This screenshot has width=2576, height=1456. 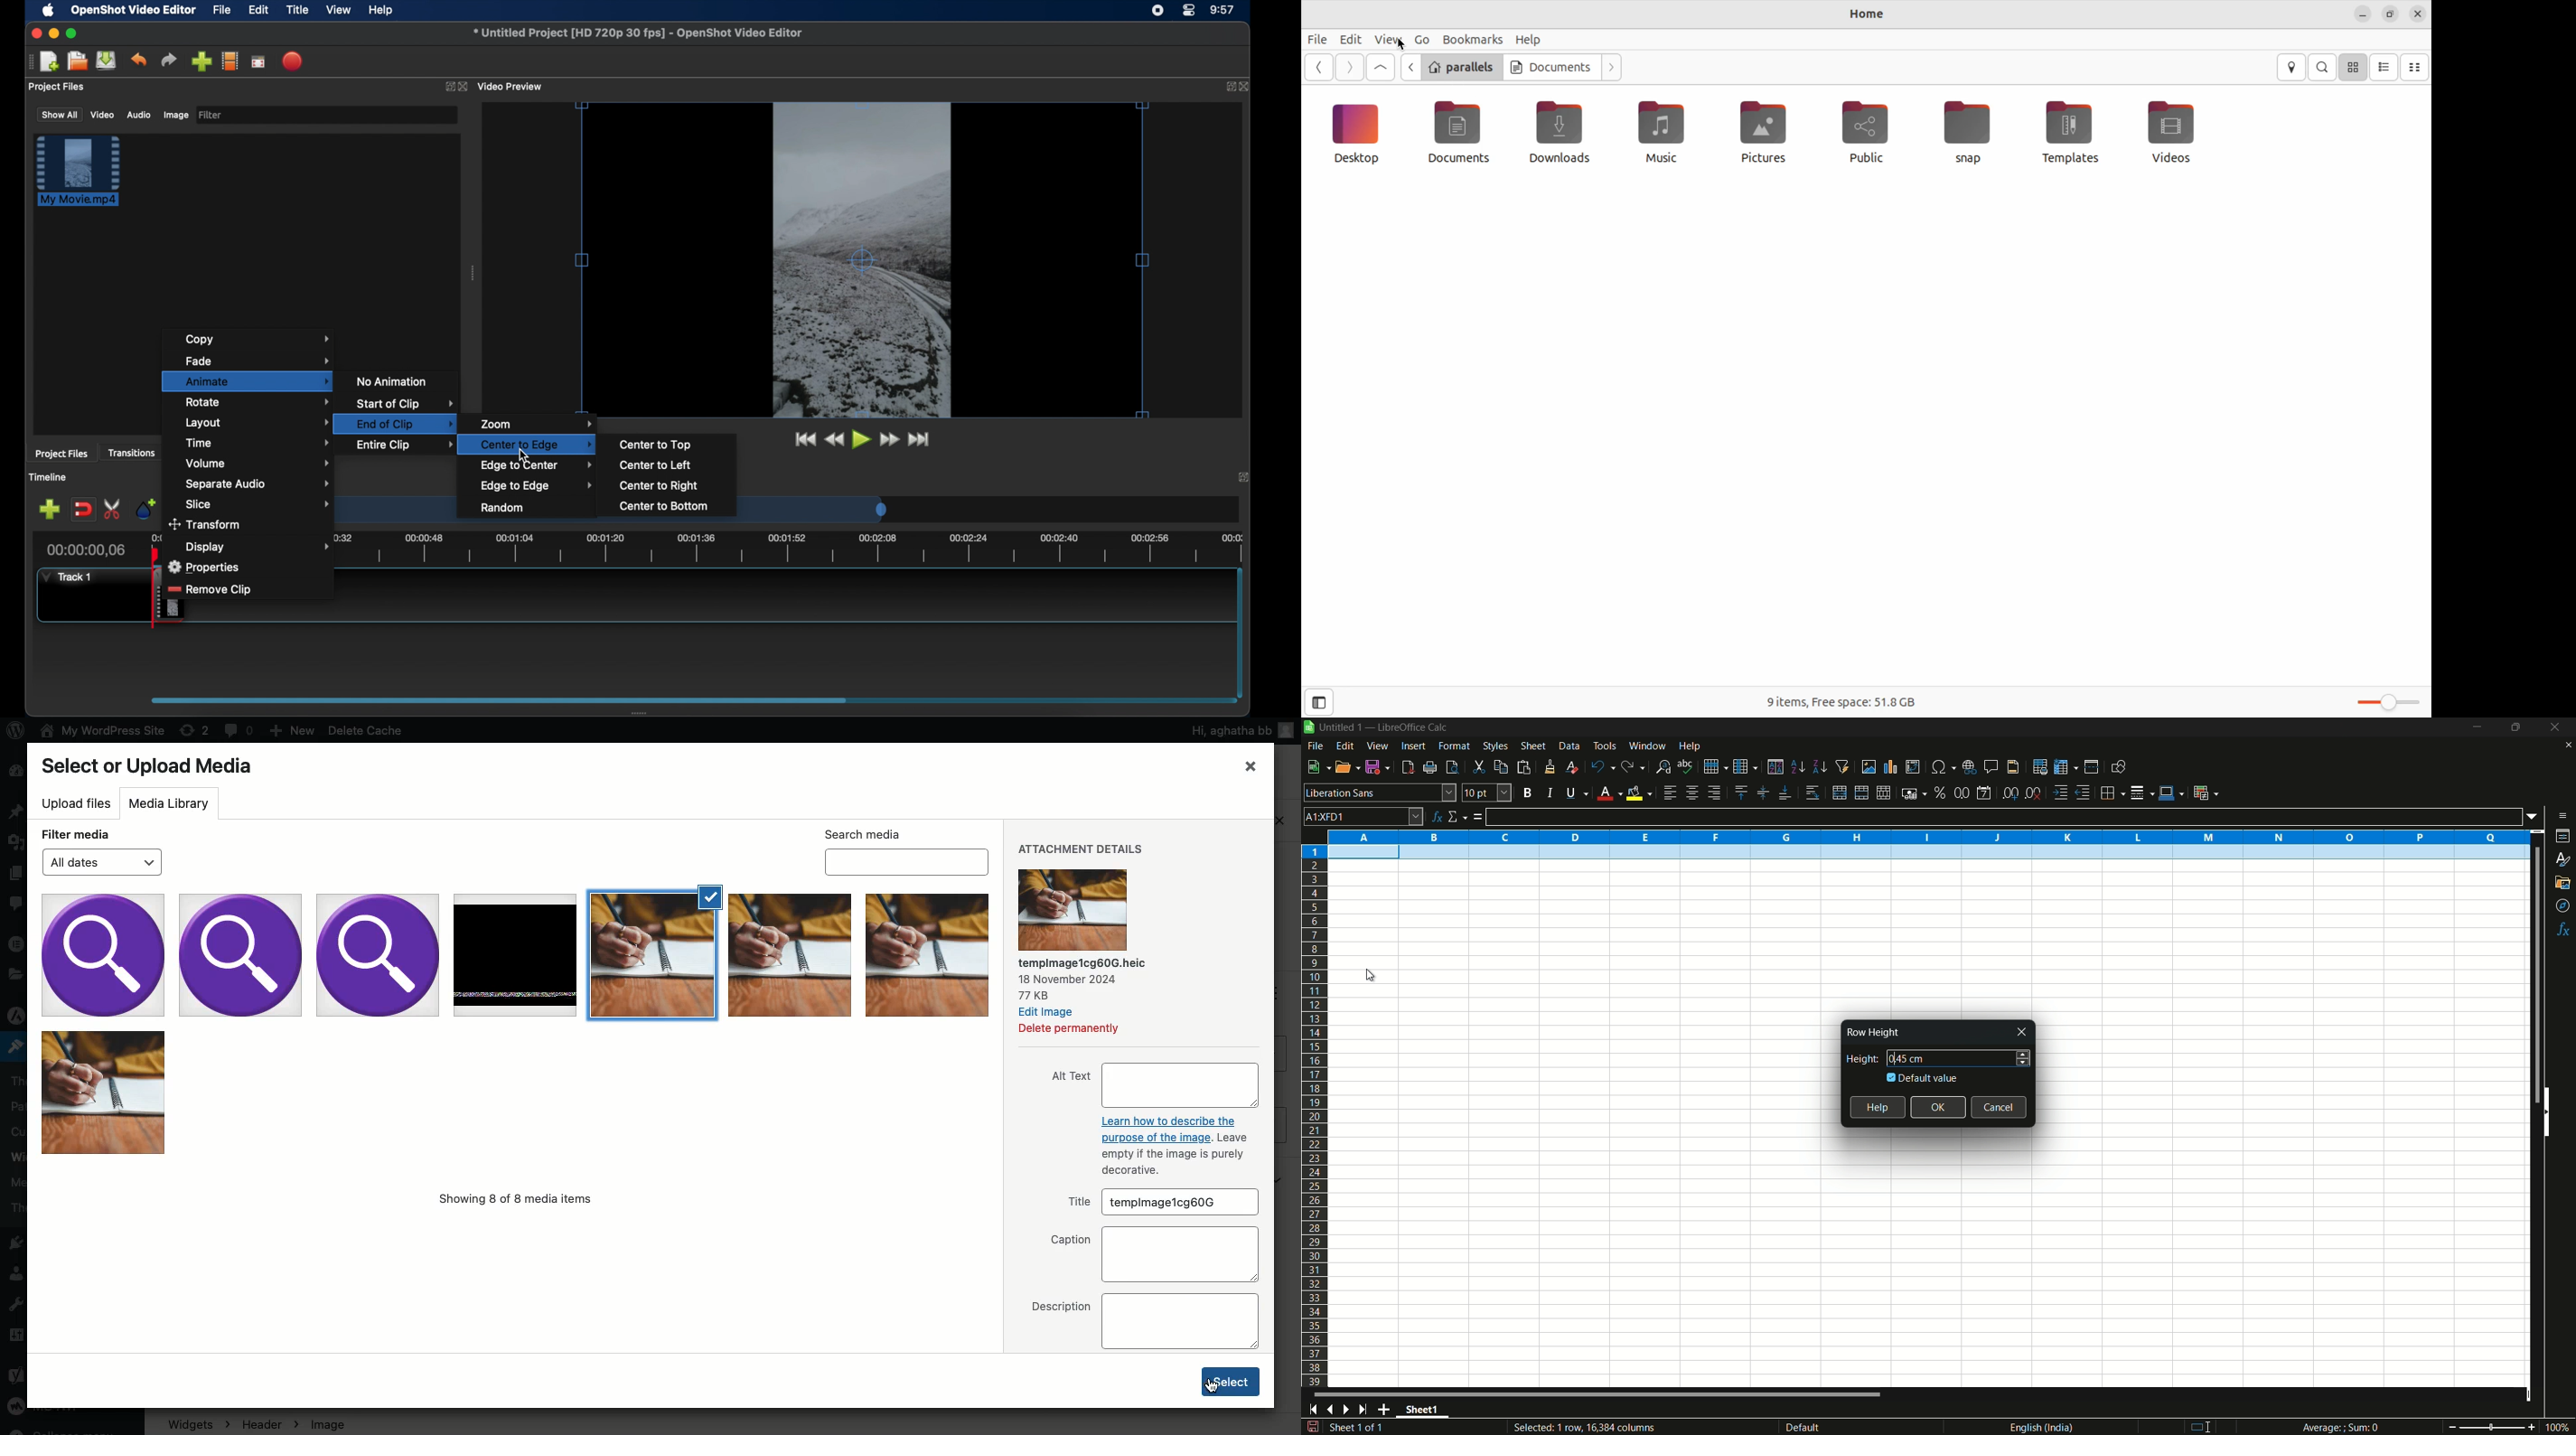 I want to click on jumpt to start, so click(x=804, y=439).